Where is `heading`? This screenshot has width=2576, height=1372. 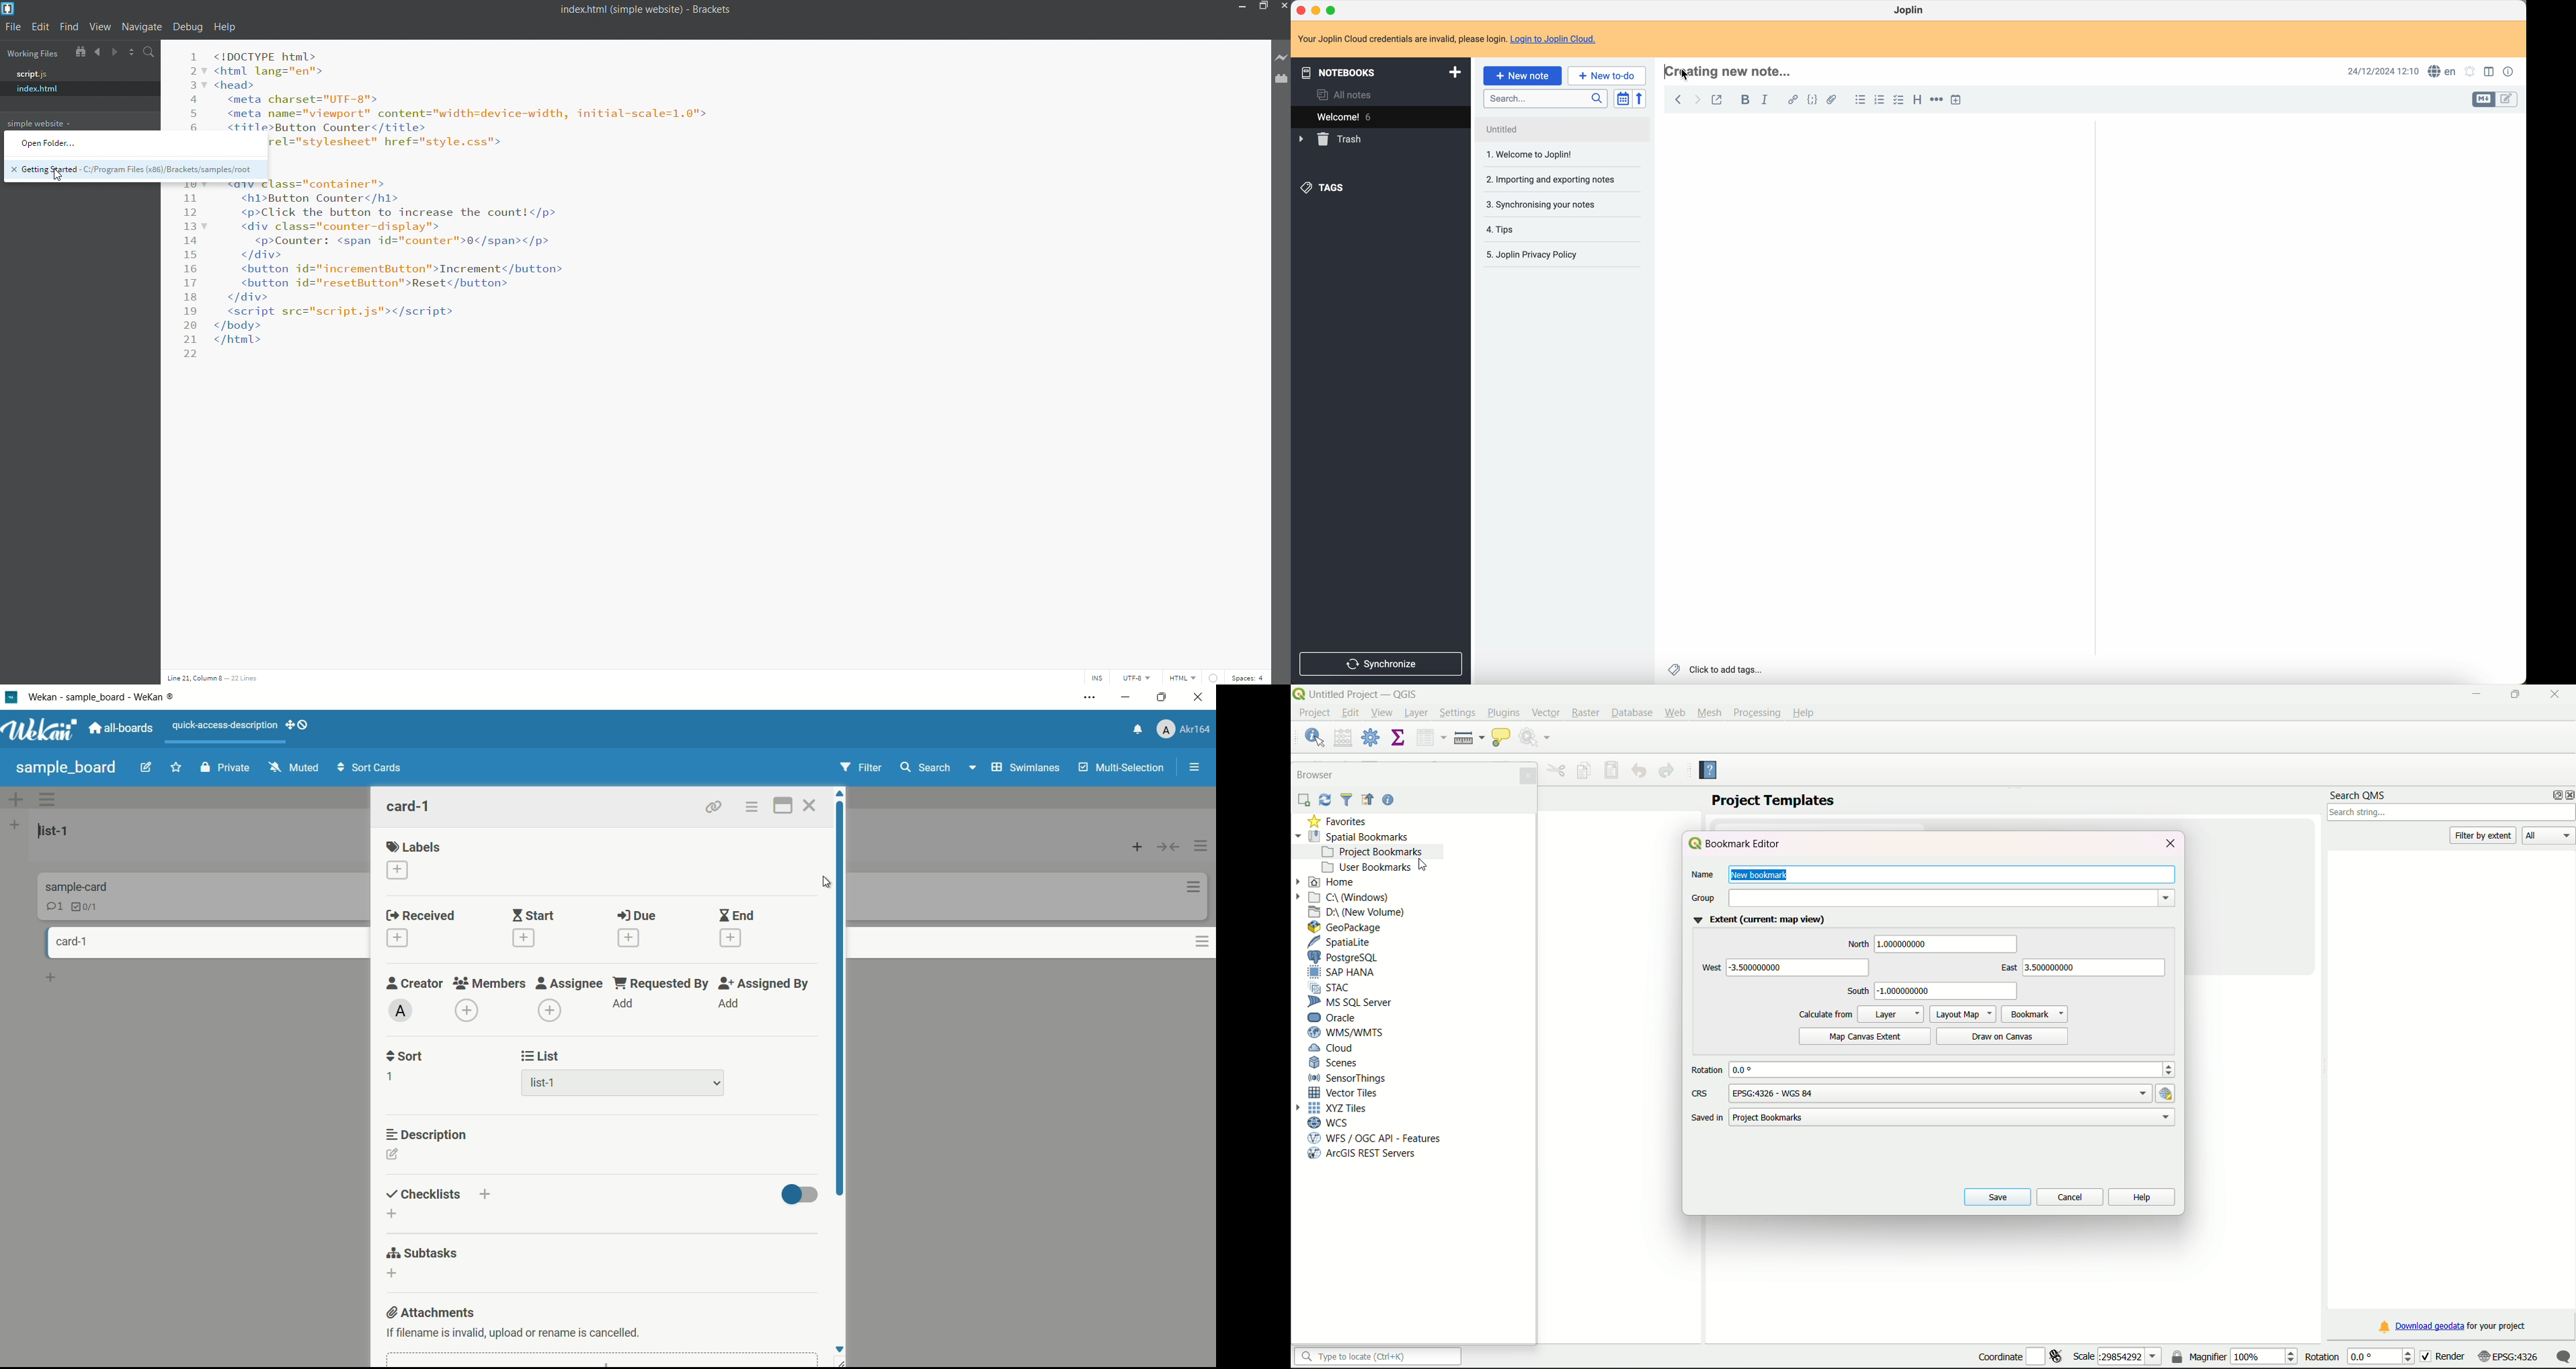
heading is located at coordinates (1917, 99).